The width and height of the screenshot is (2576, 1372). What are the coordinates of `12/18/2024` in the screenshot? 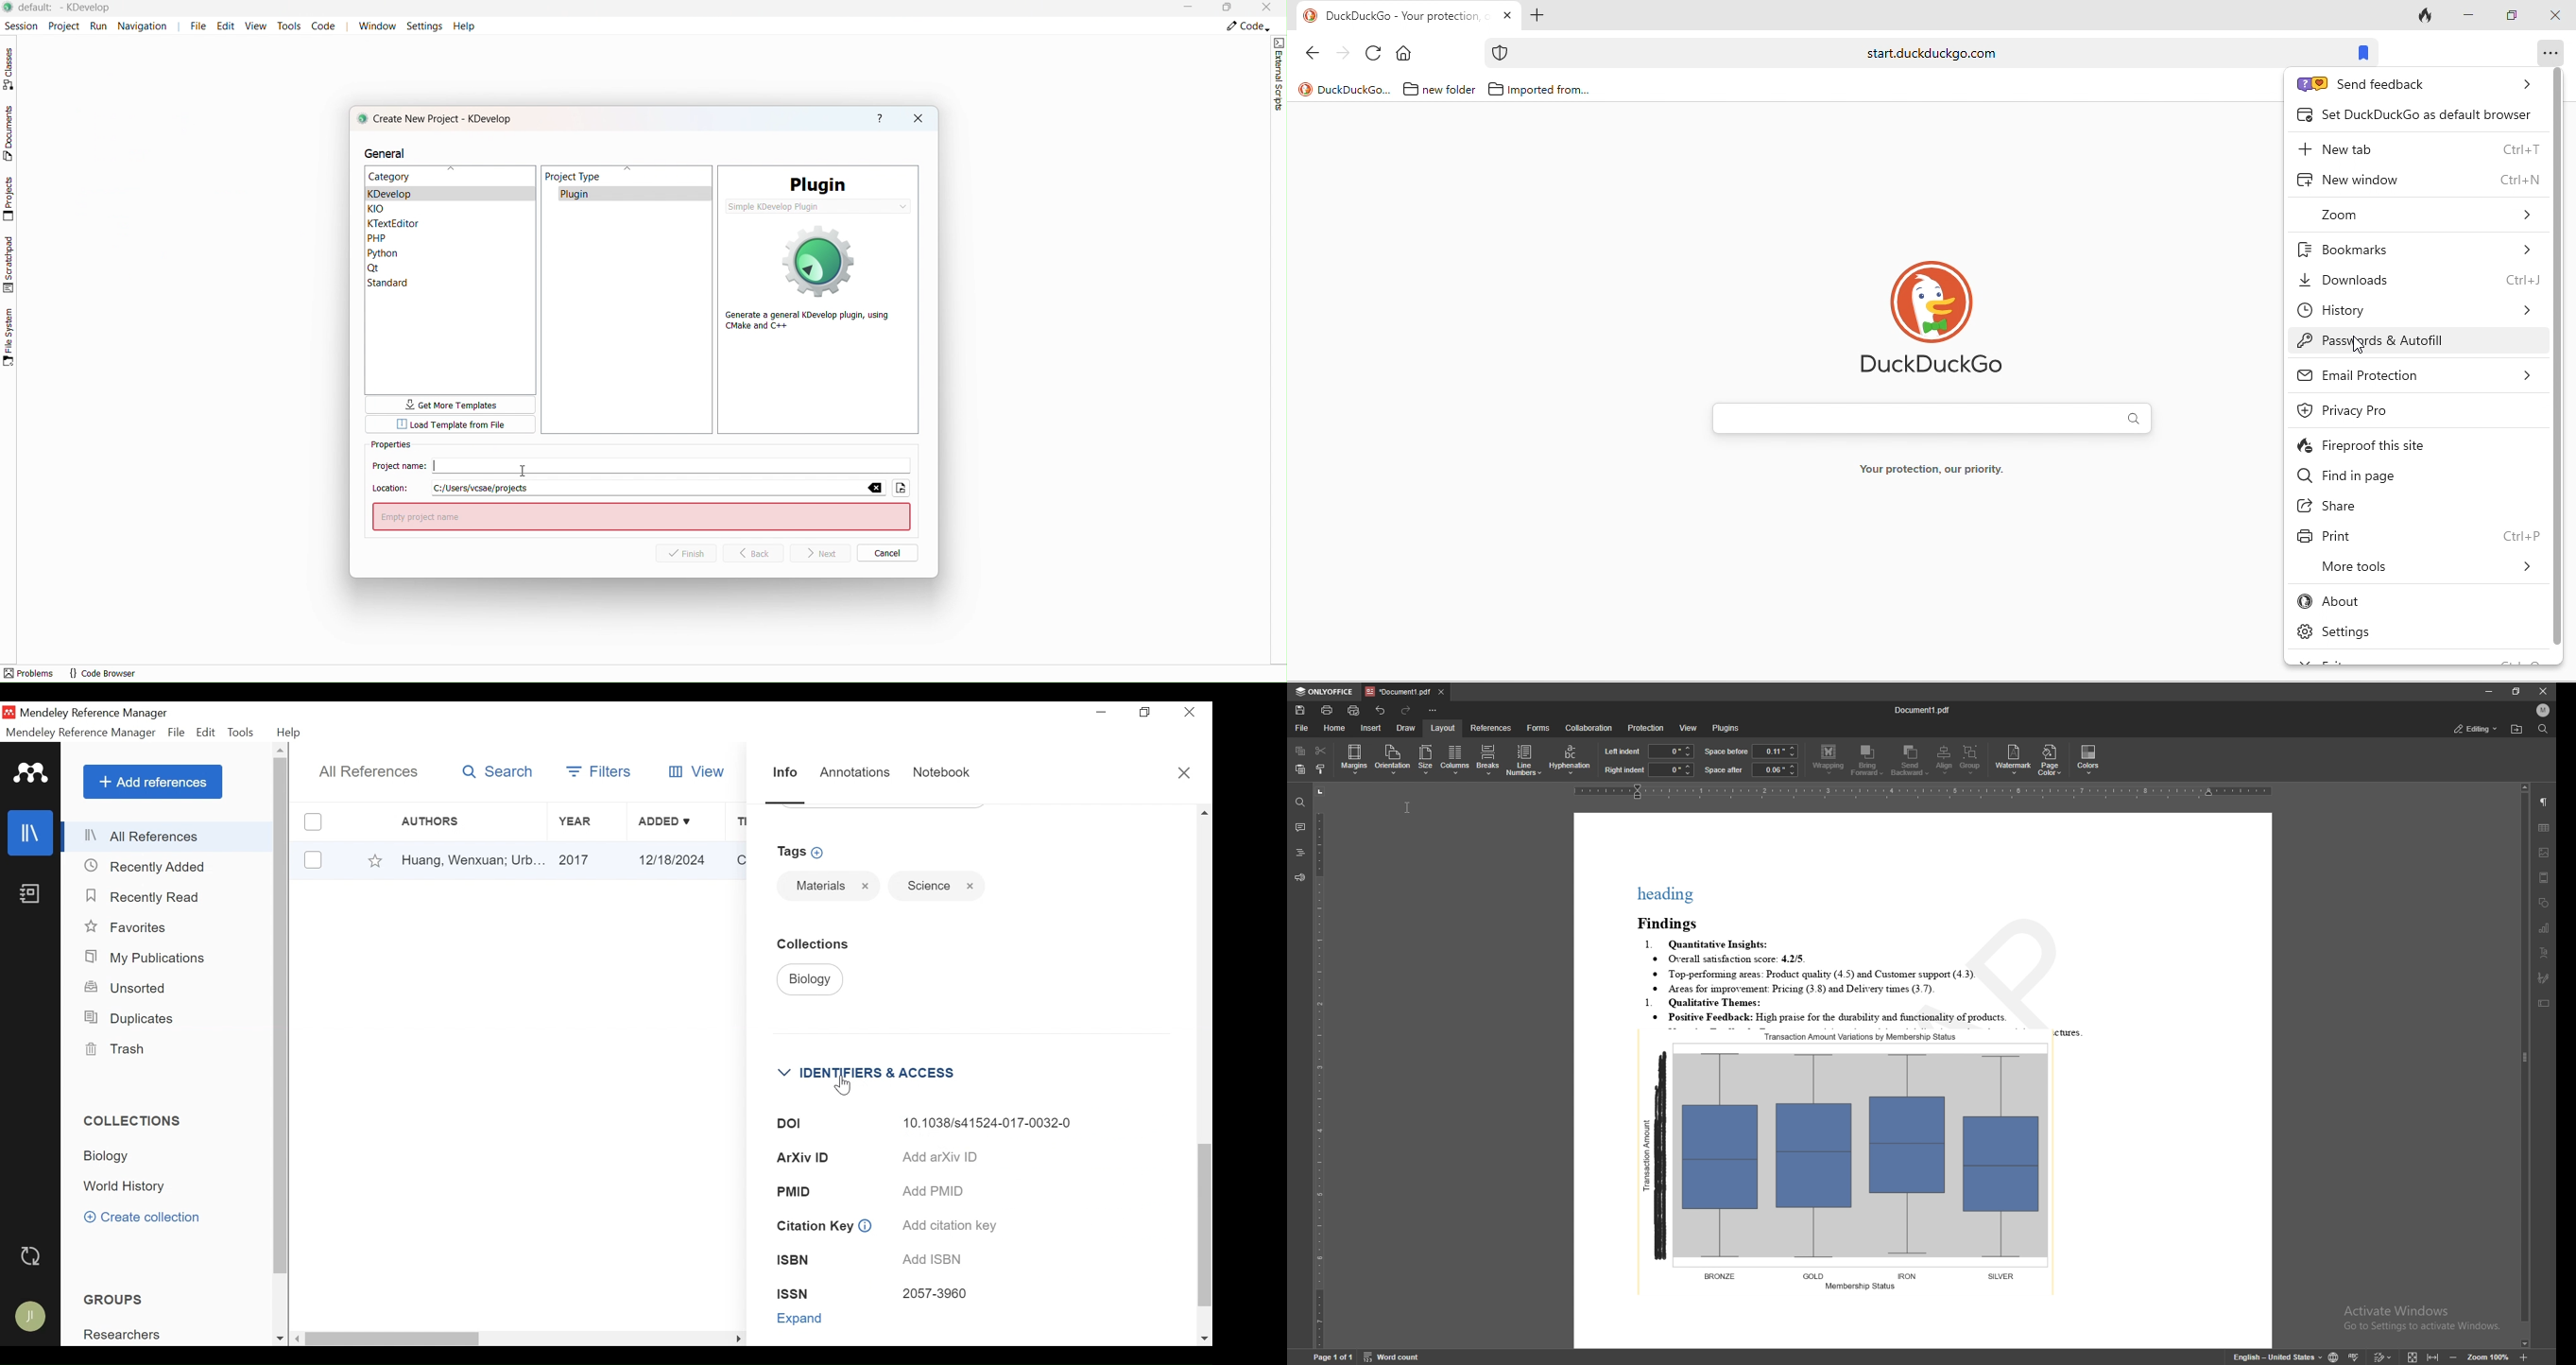 It's located at (676, 859).